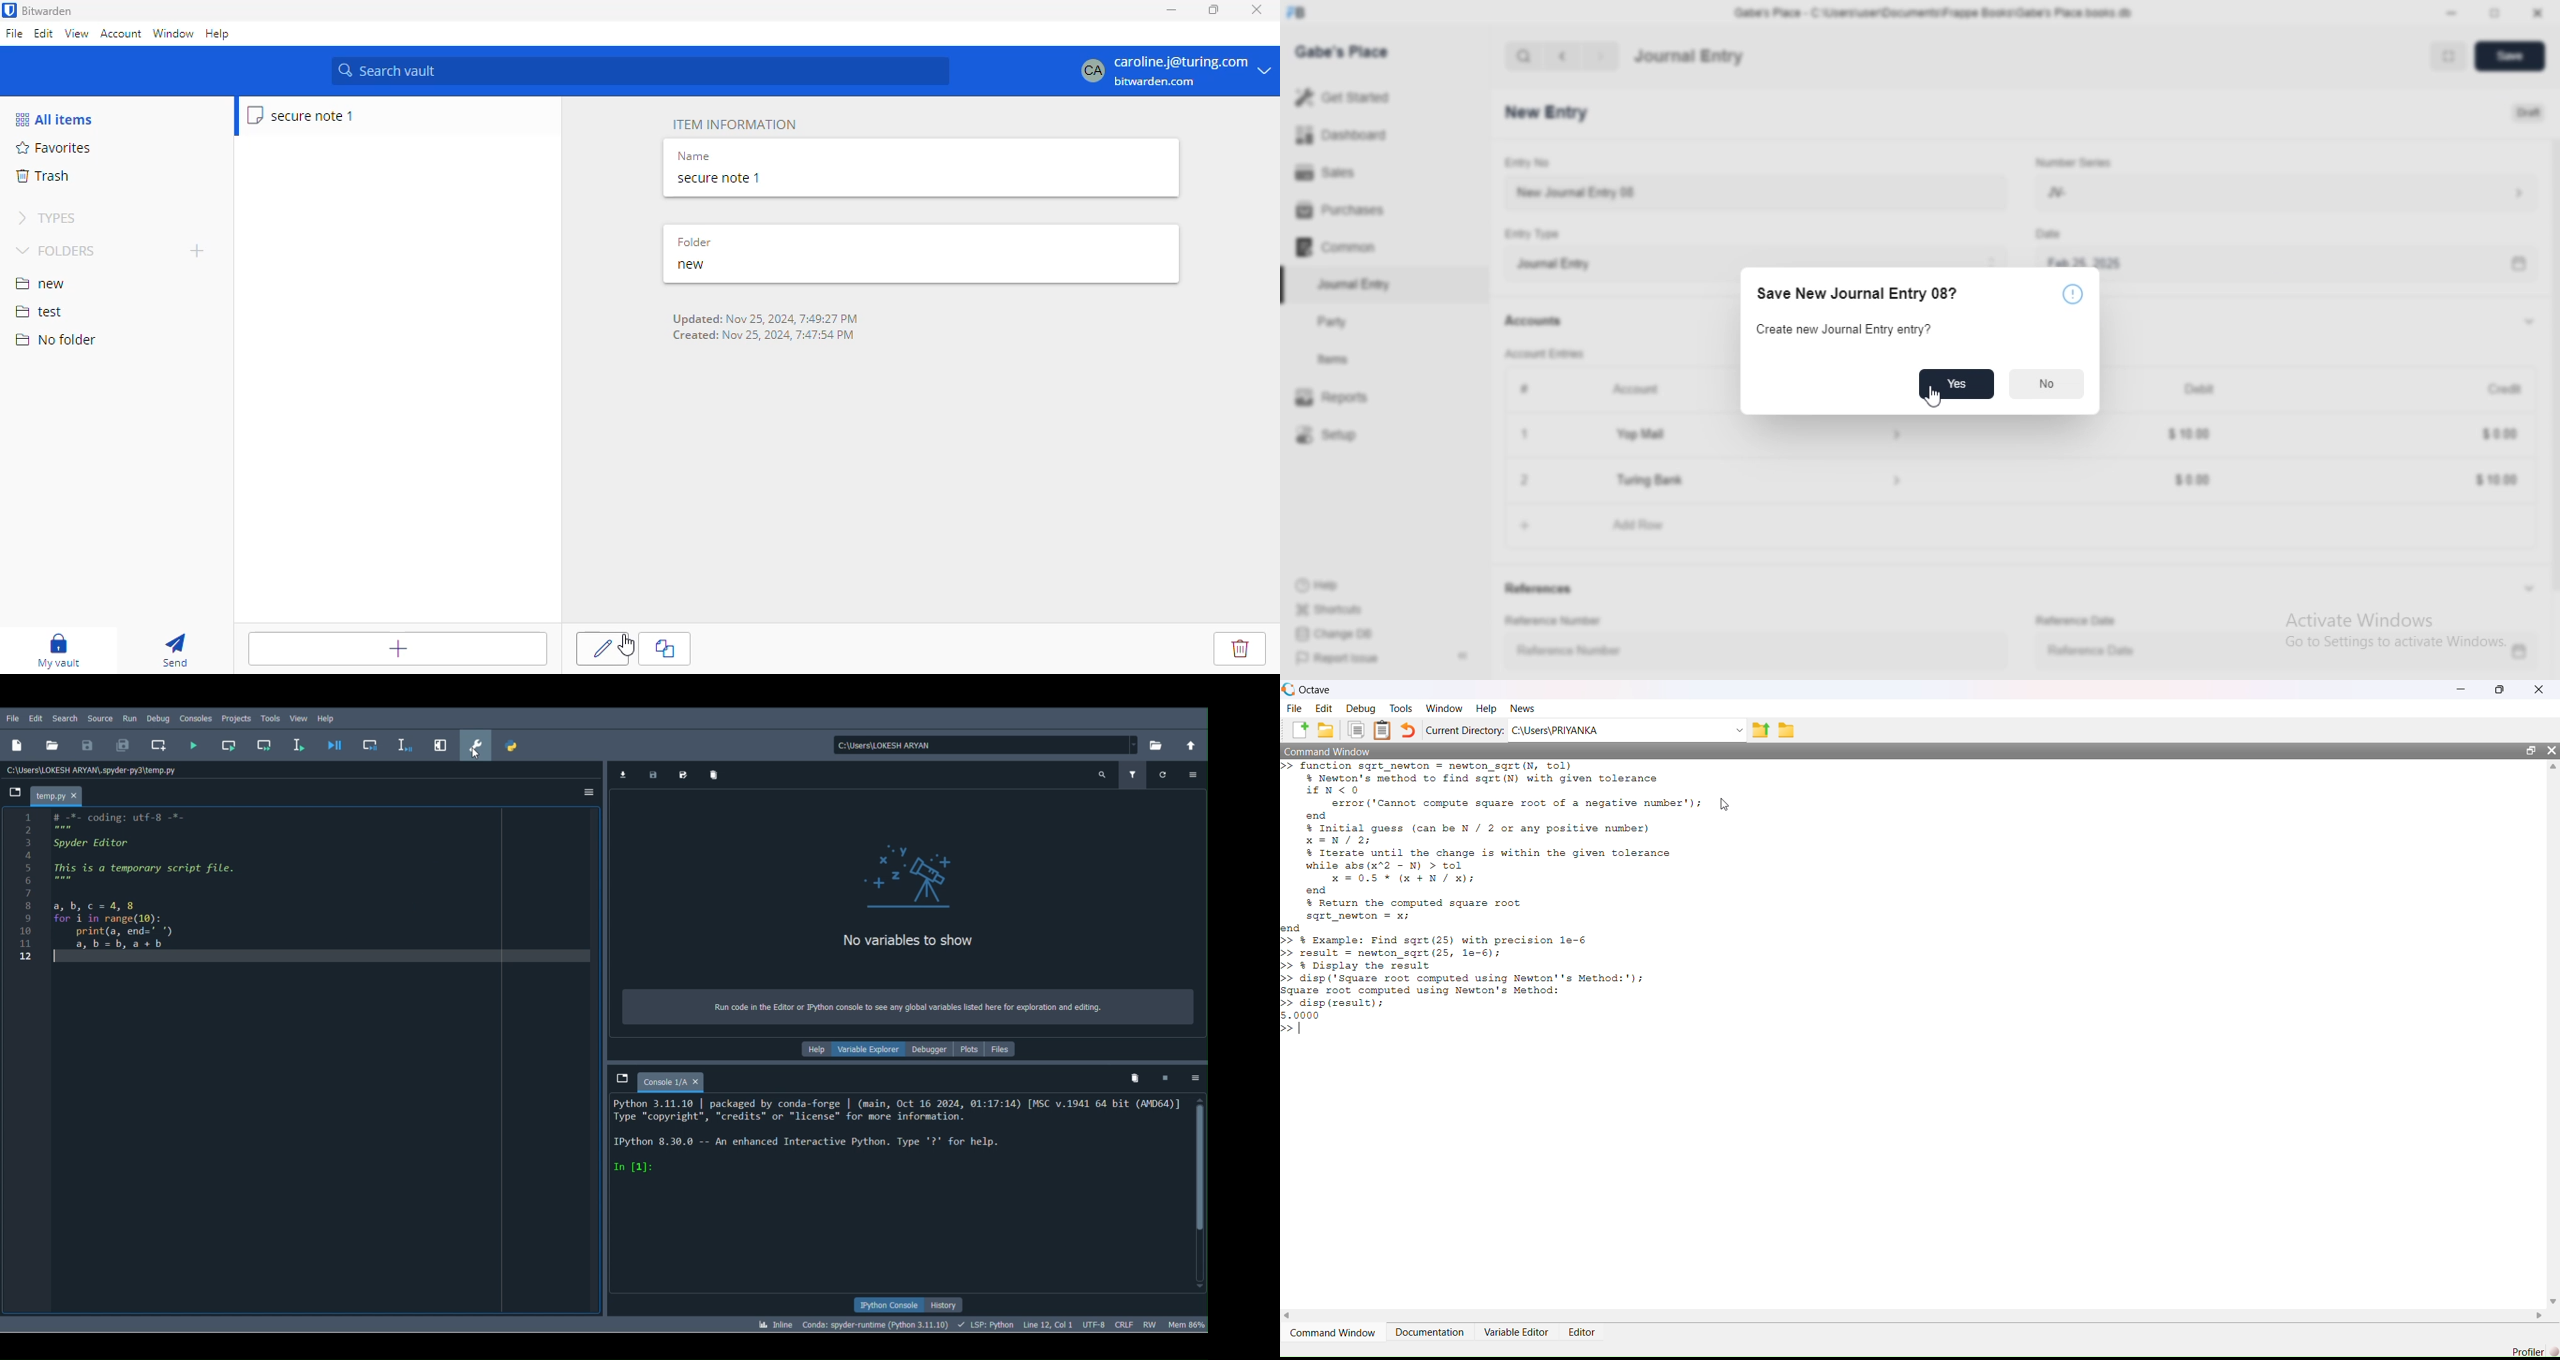  What do you see at coordinates (904, 885) in the screenshot?
I see `variables` at bounding box center [904, 885].